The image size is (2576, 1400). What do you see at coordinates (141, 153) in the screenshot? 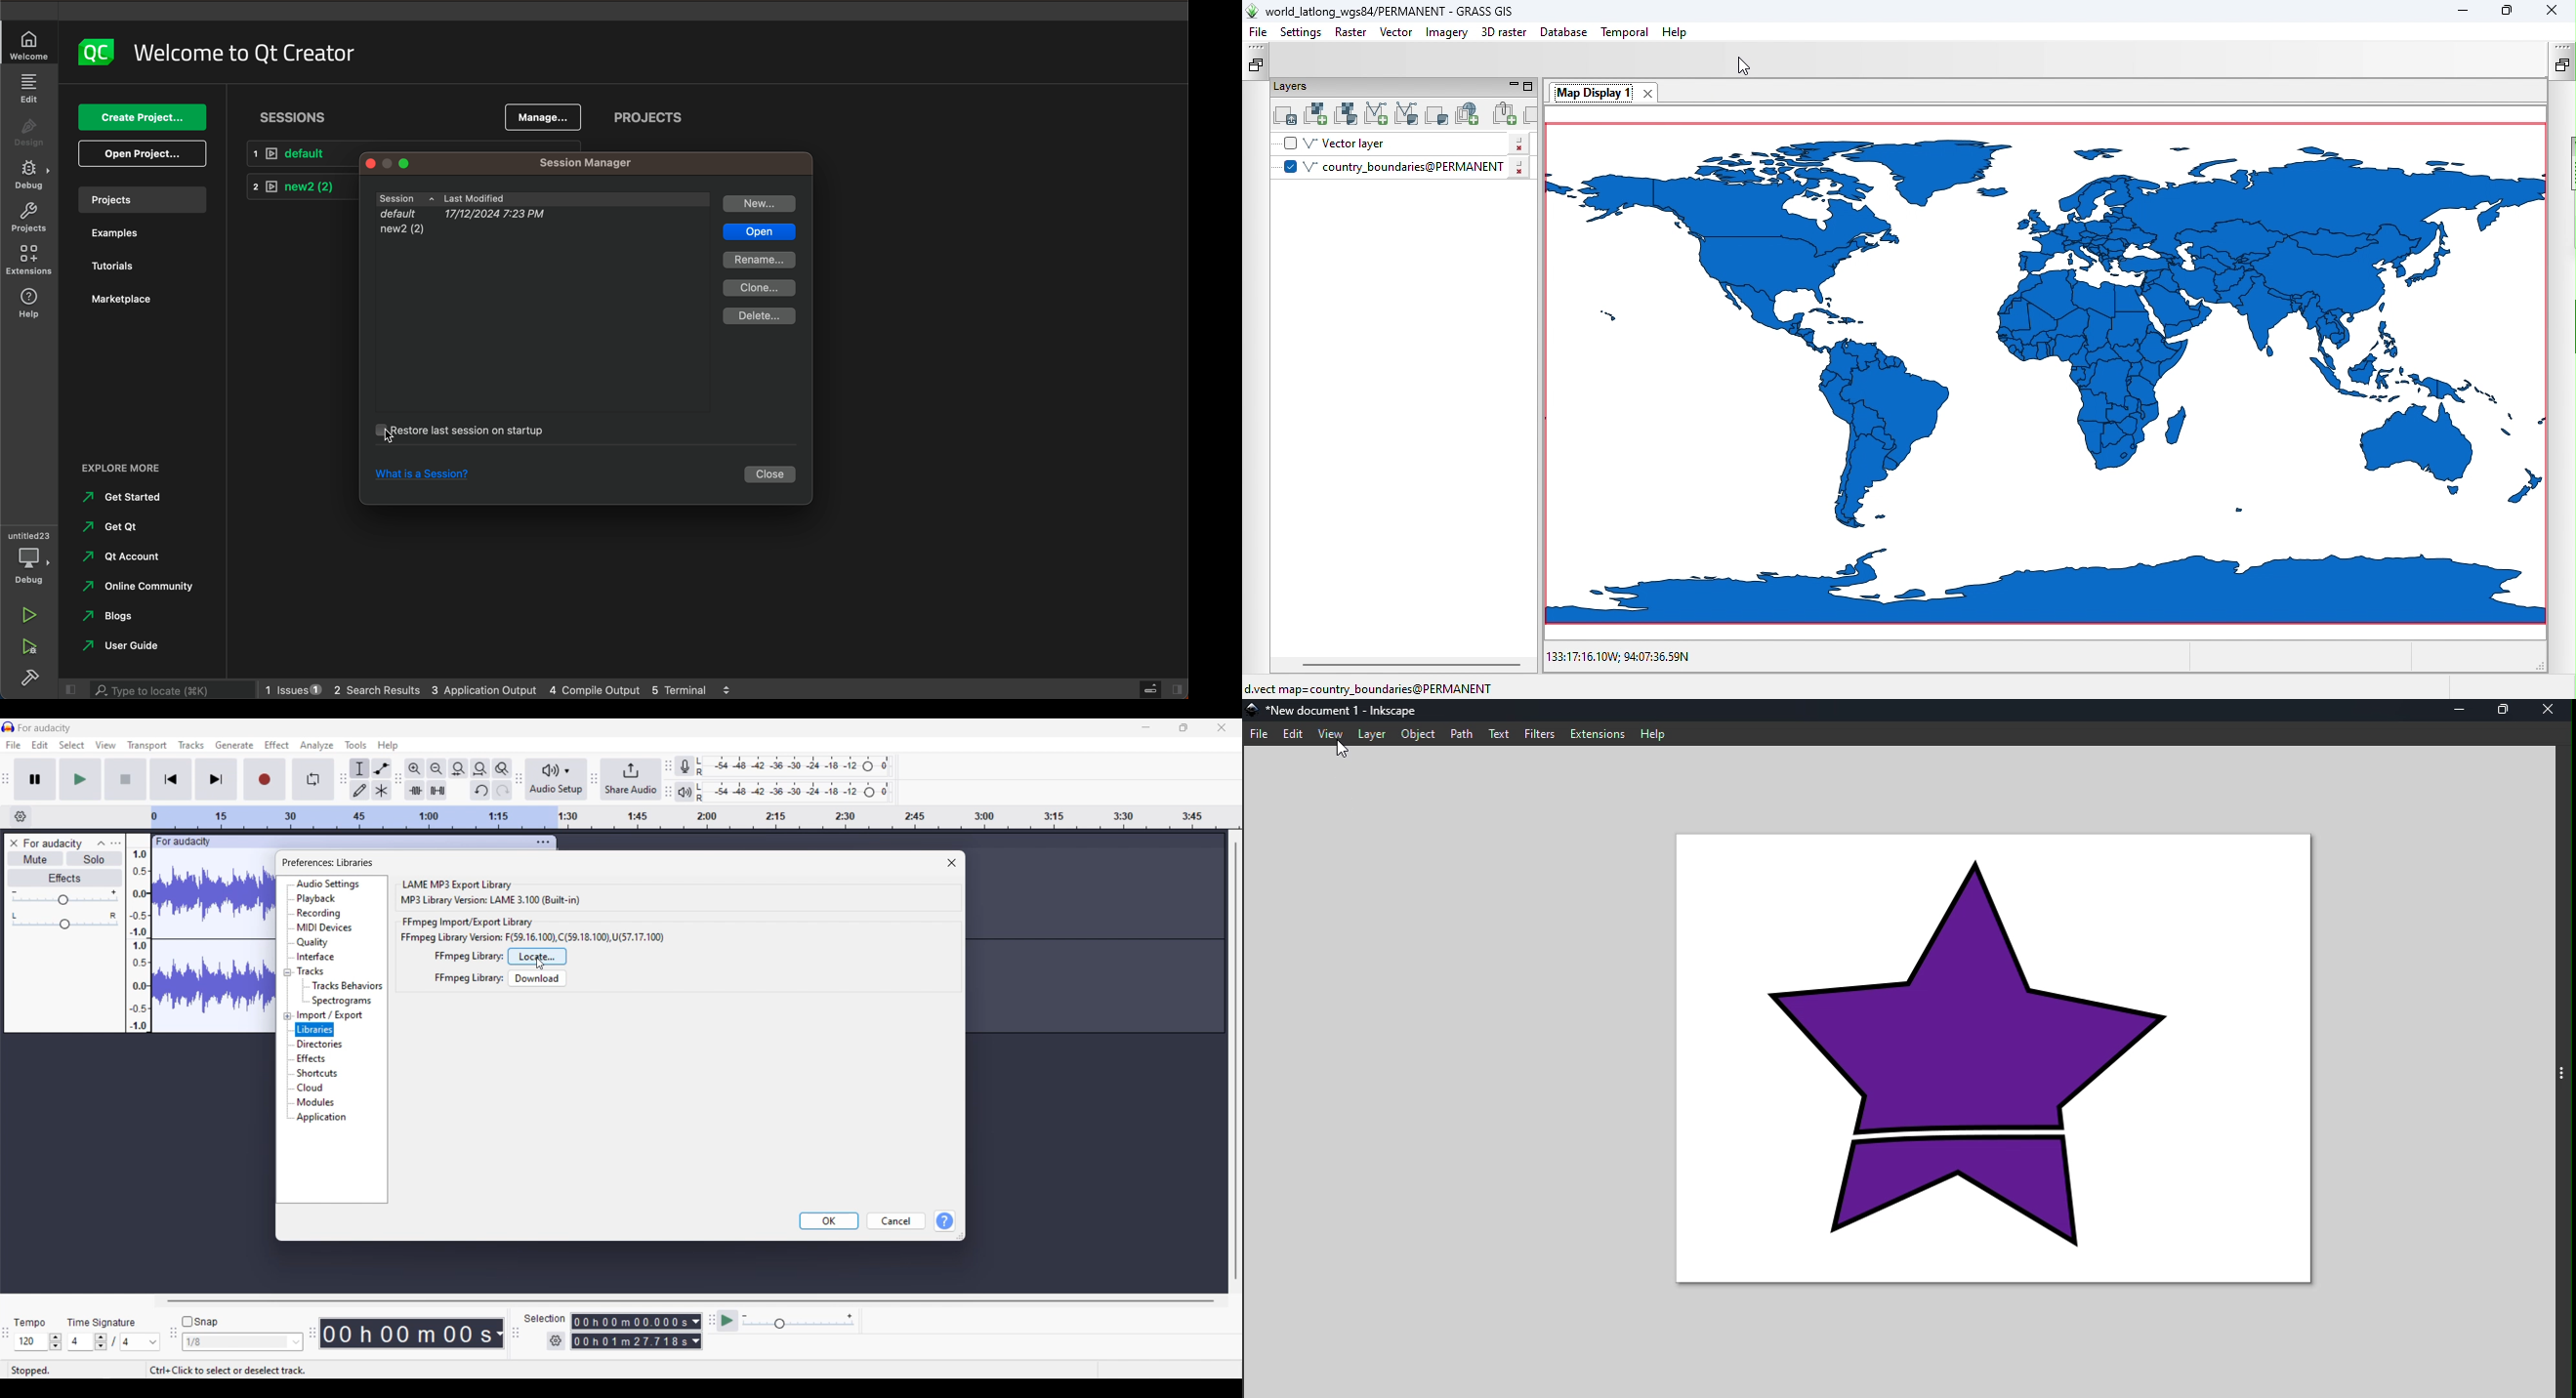
I see `open` at bounding box center [141, 153].